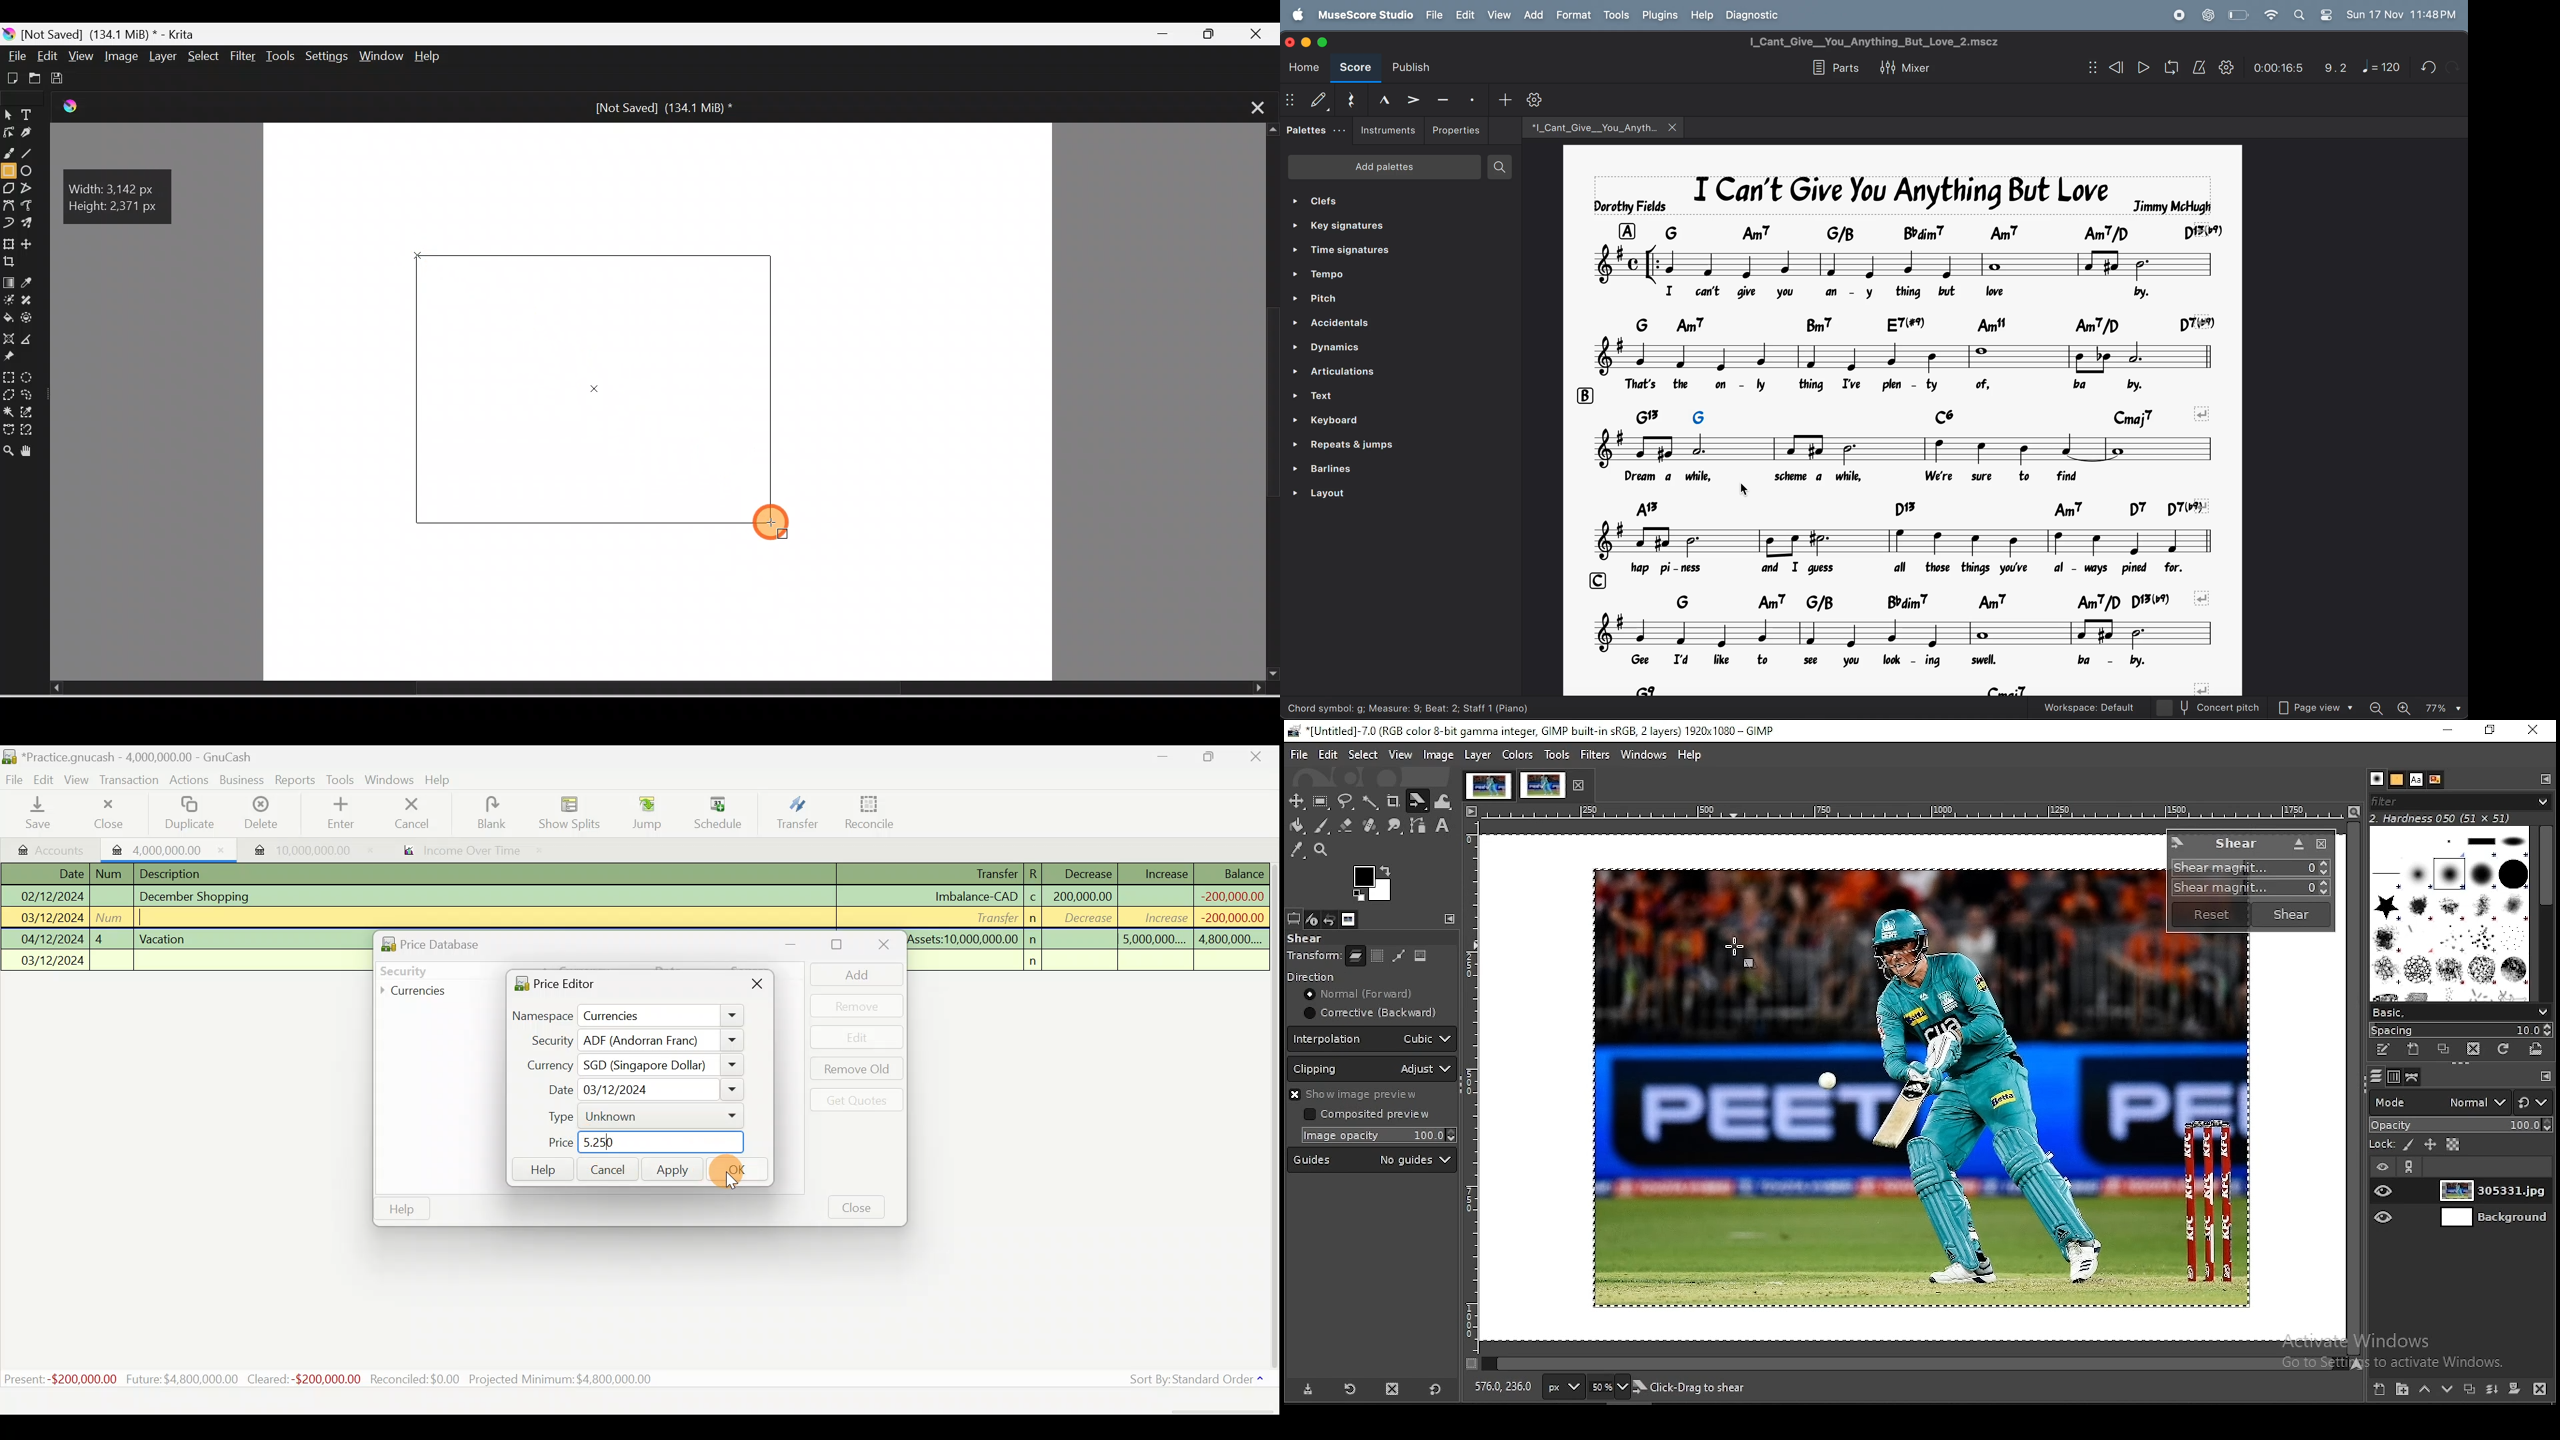  I want to click on decrease, so click(1084, 919).